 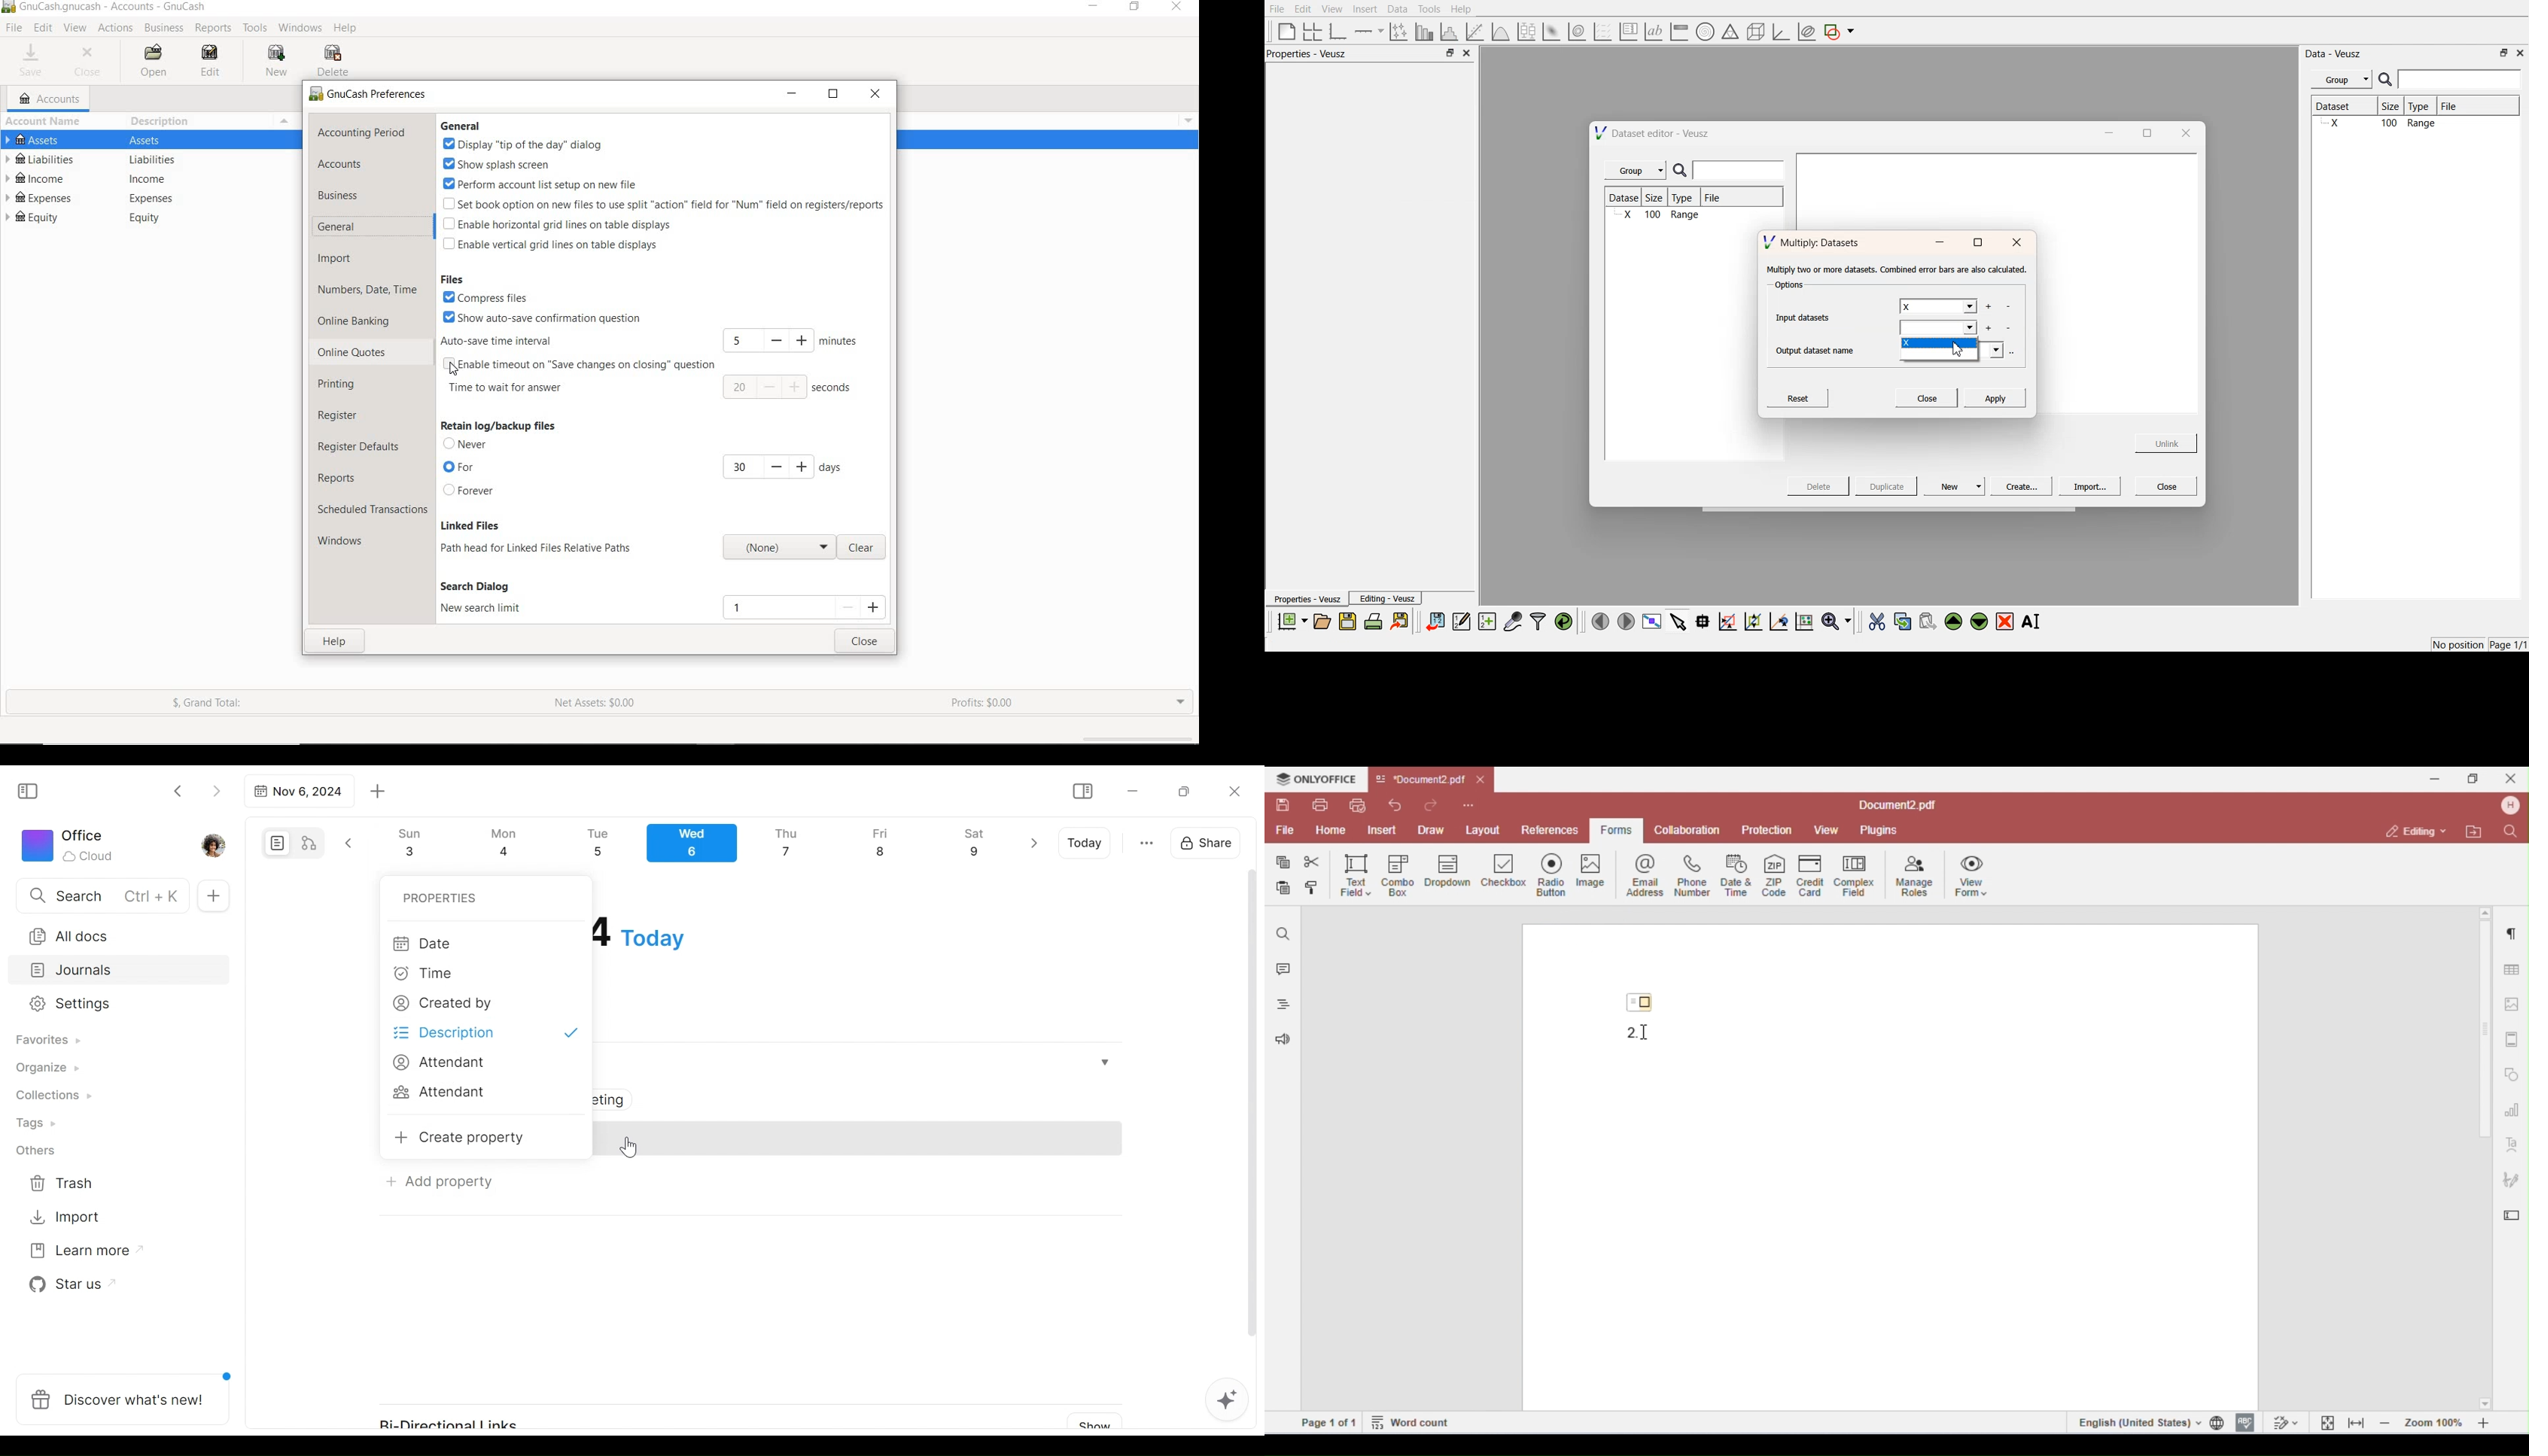 What do you see at coordinates (1995, 397) in the screenshot?
I see `Apply` at bounding box center [1995, 397].